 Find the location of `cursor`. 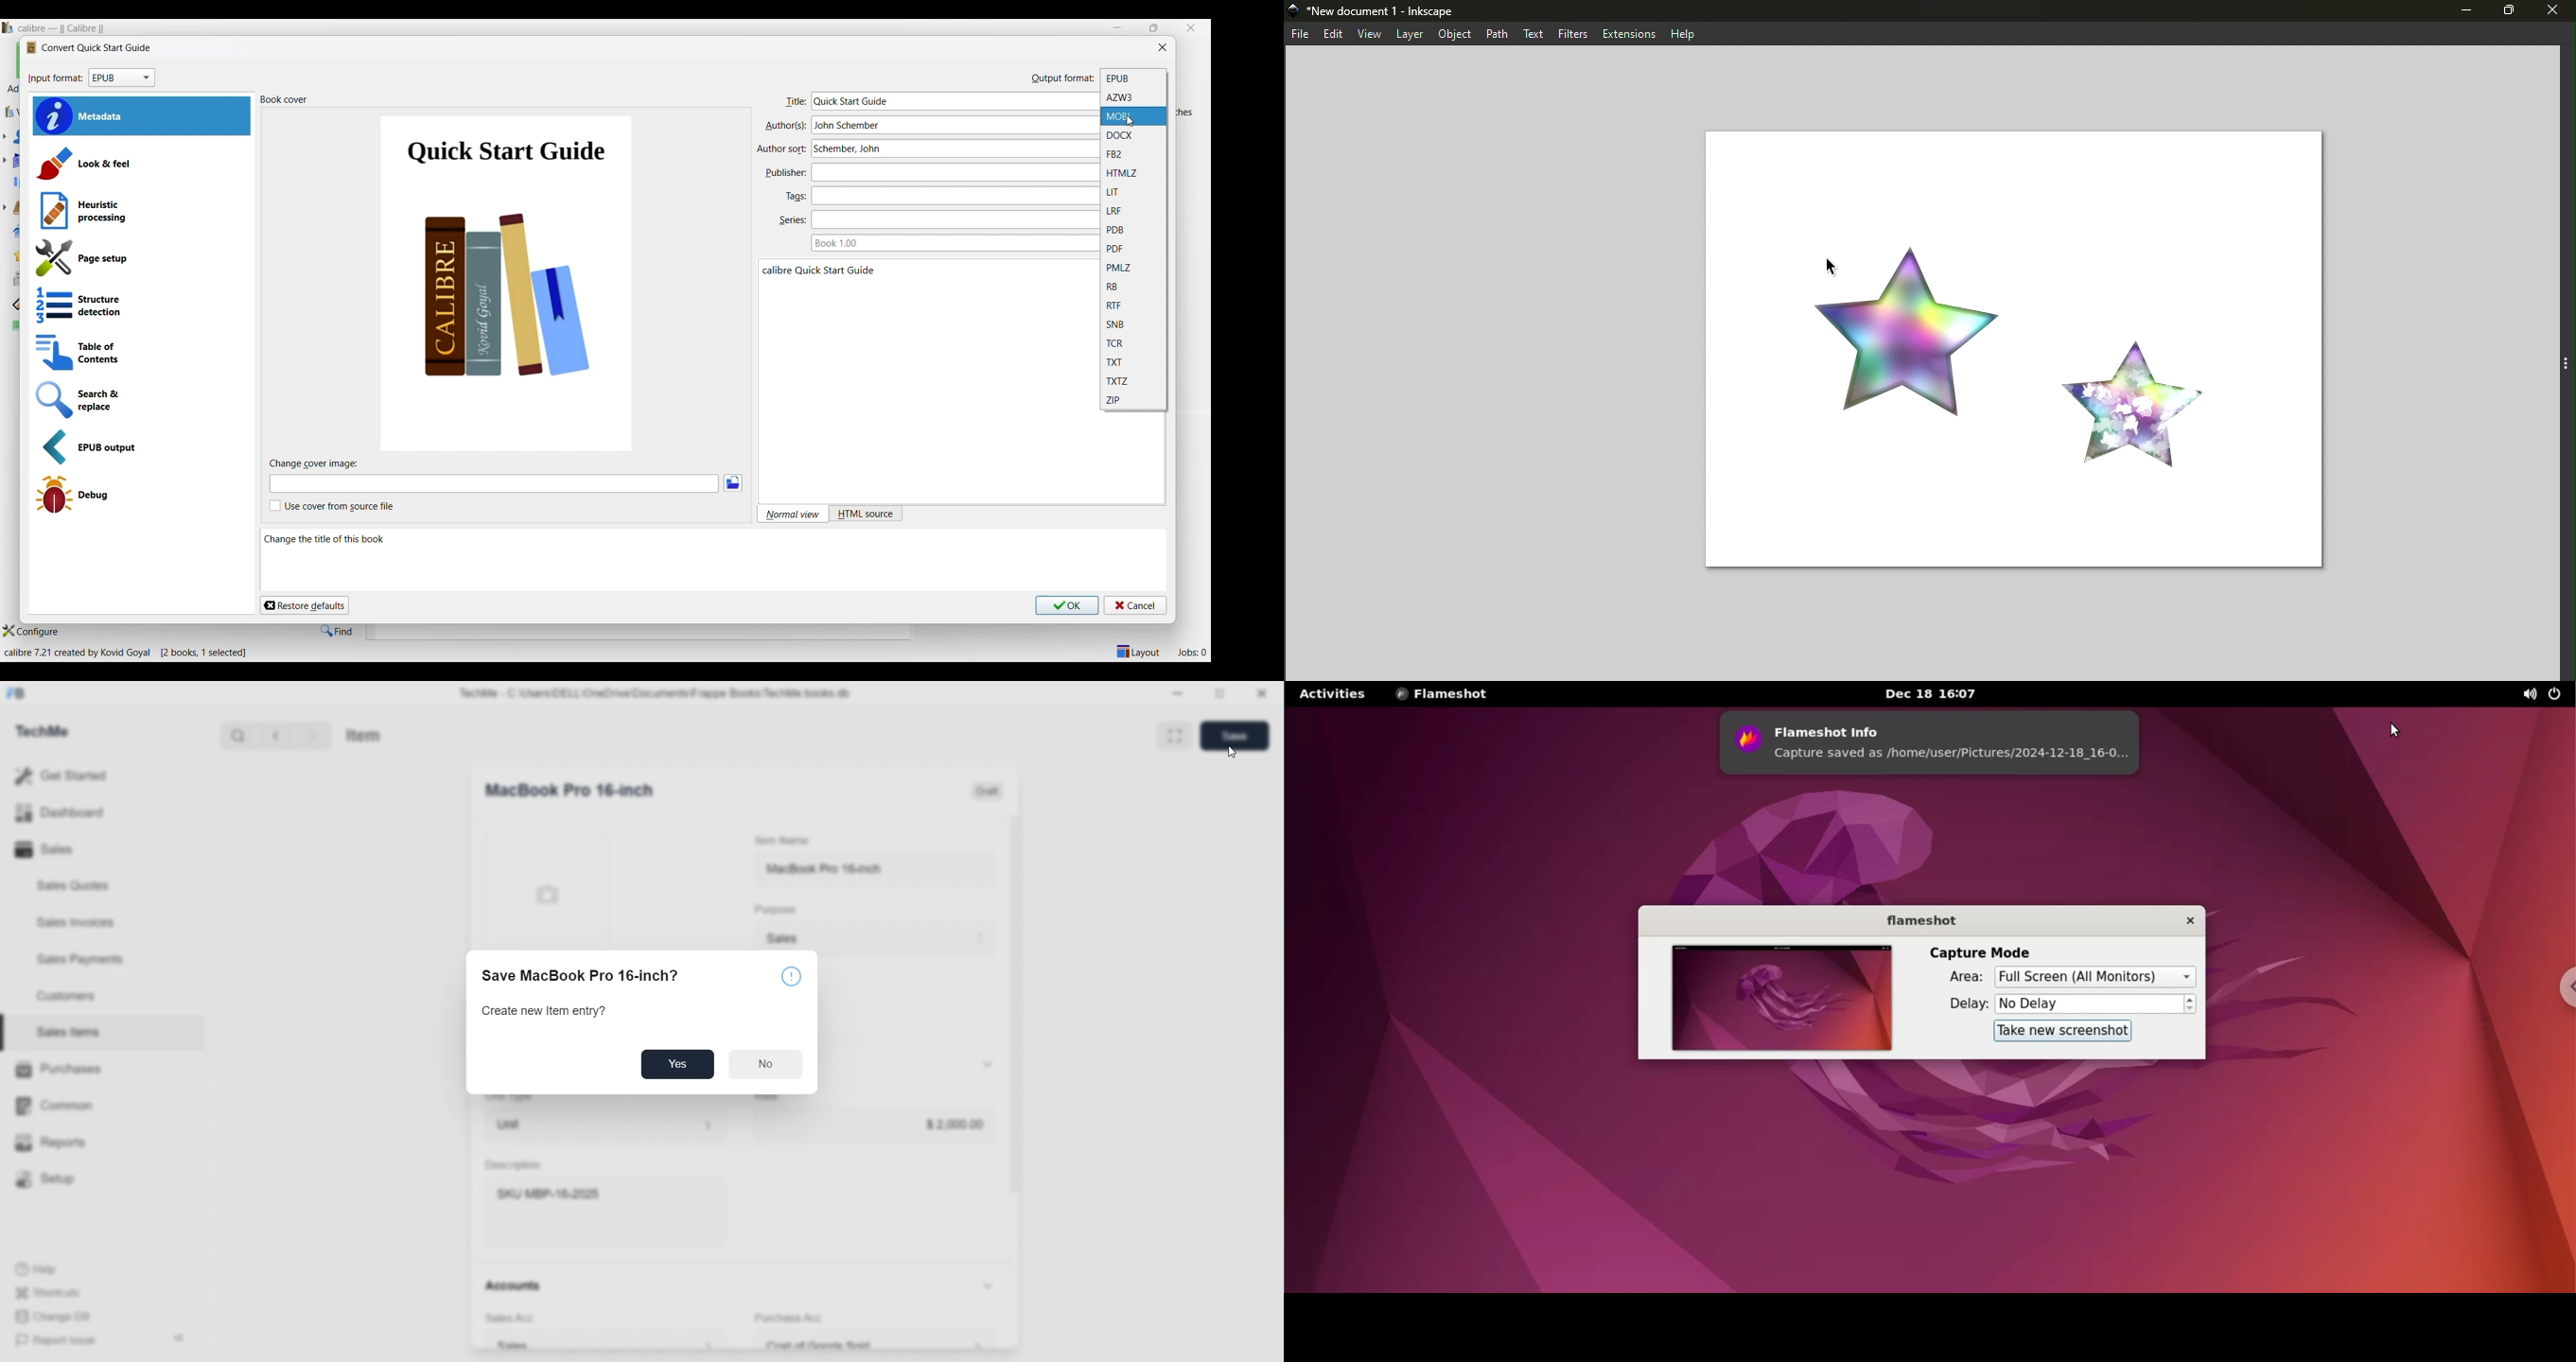

cursor is located at coordinates (2395, 730).